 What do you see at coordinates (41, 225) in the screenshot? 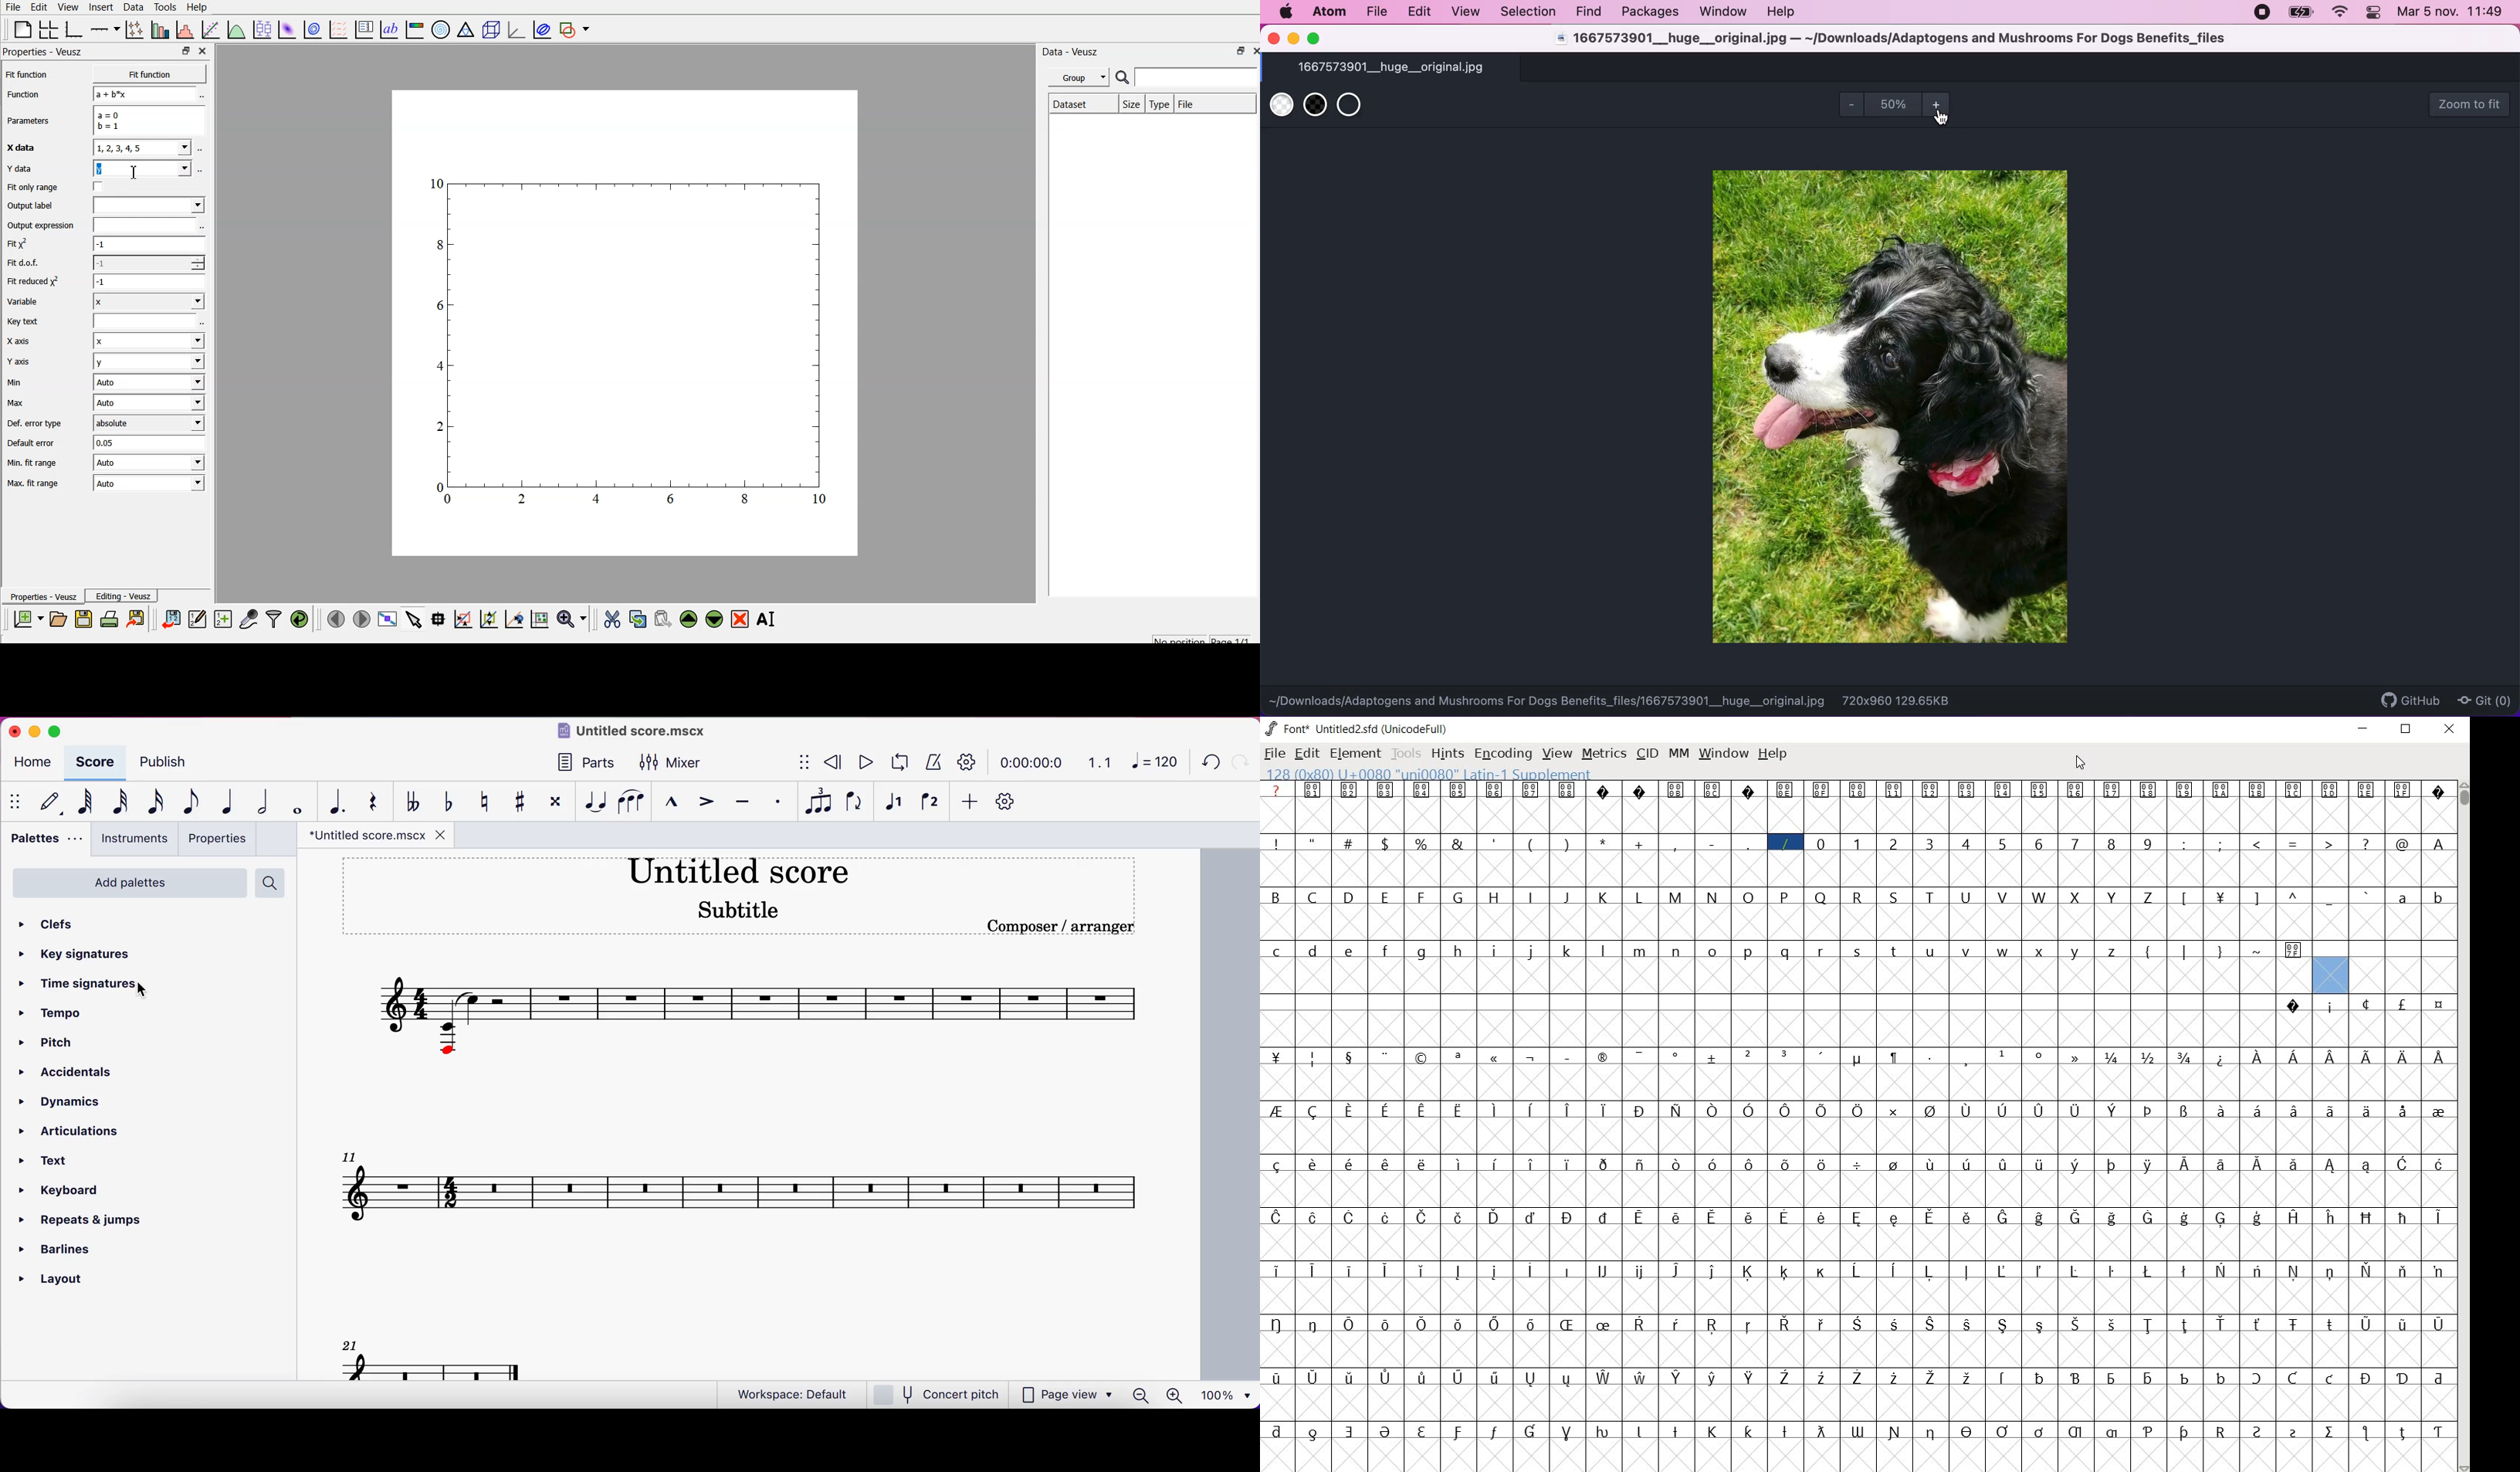
I see `Output expression` at bounding box center [41, 225].